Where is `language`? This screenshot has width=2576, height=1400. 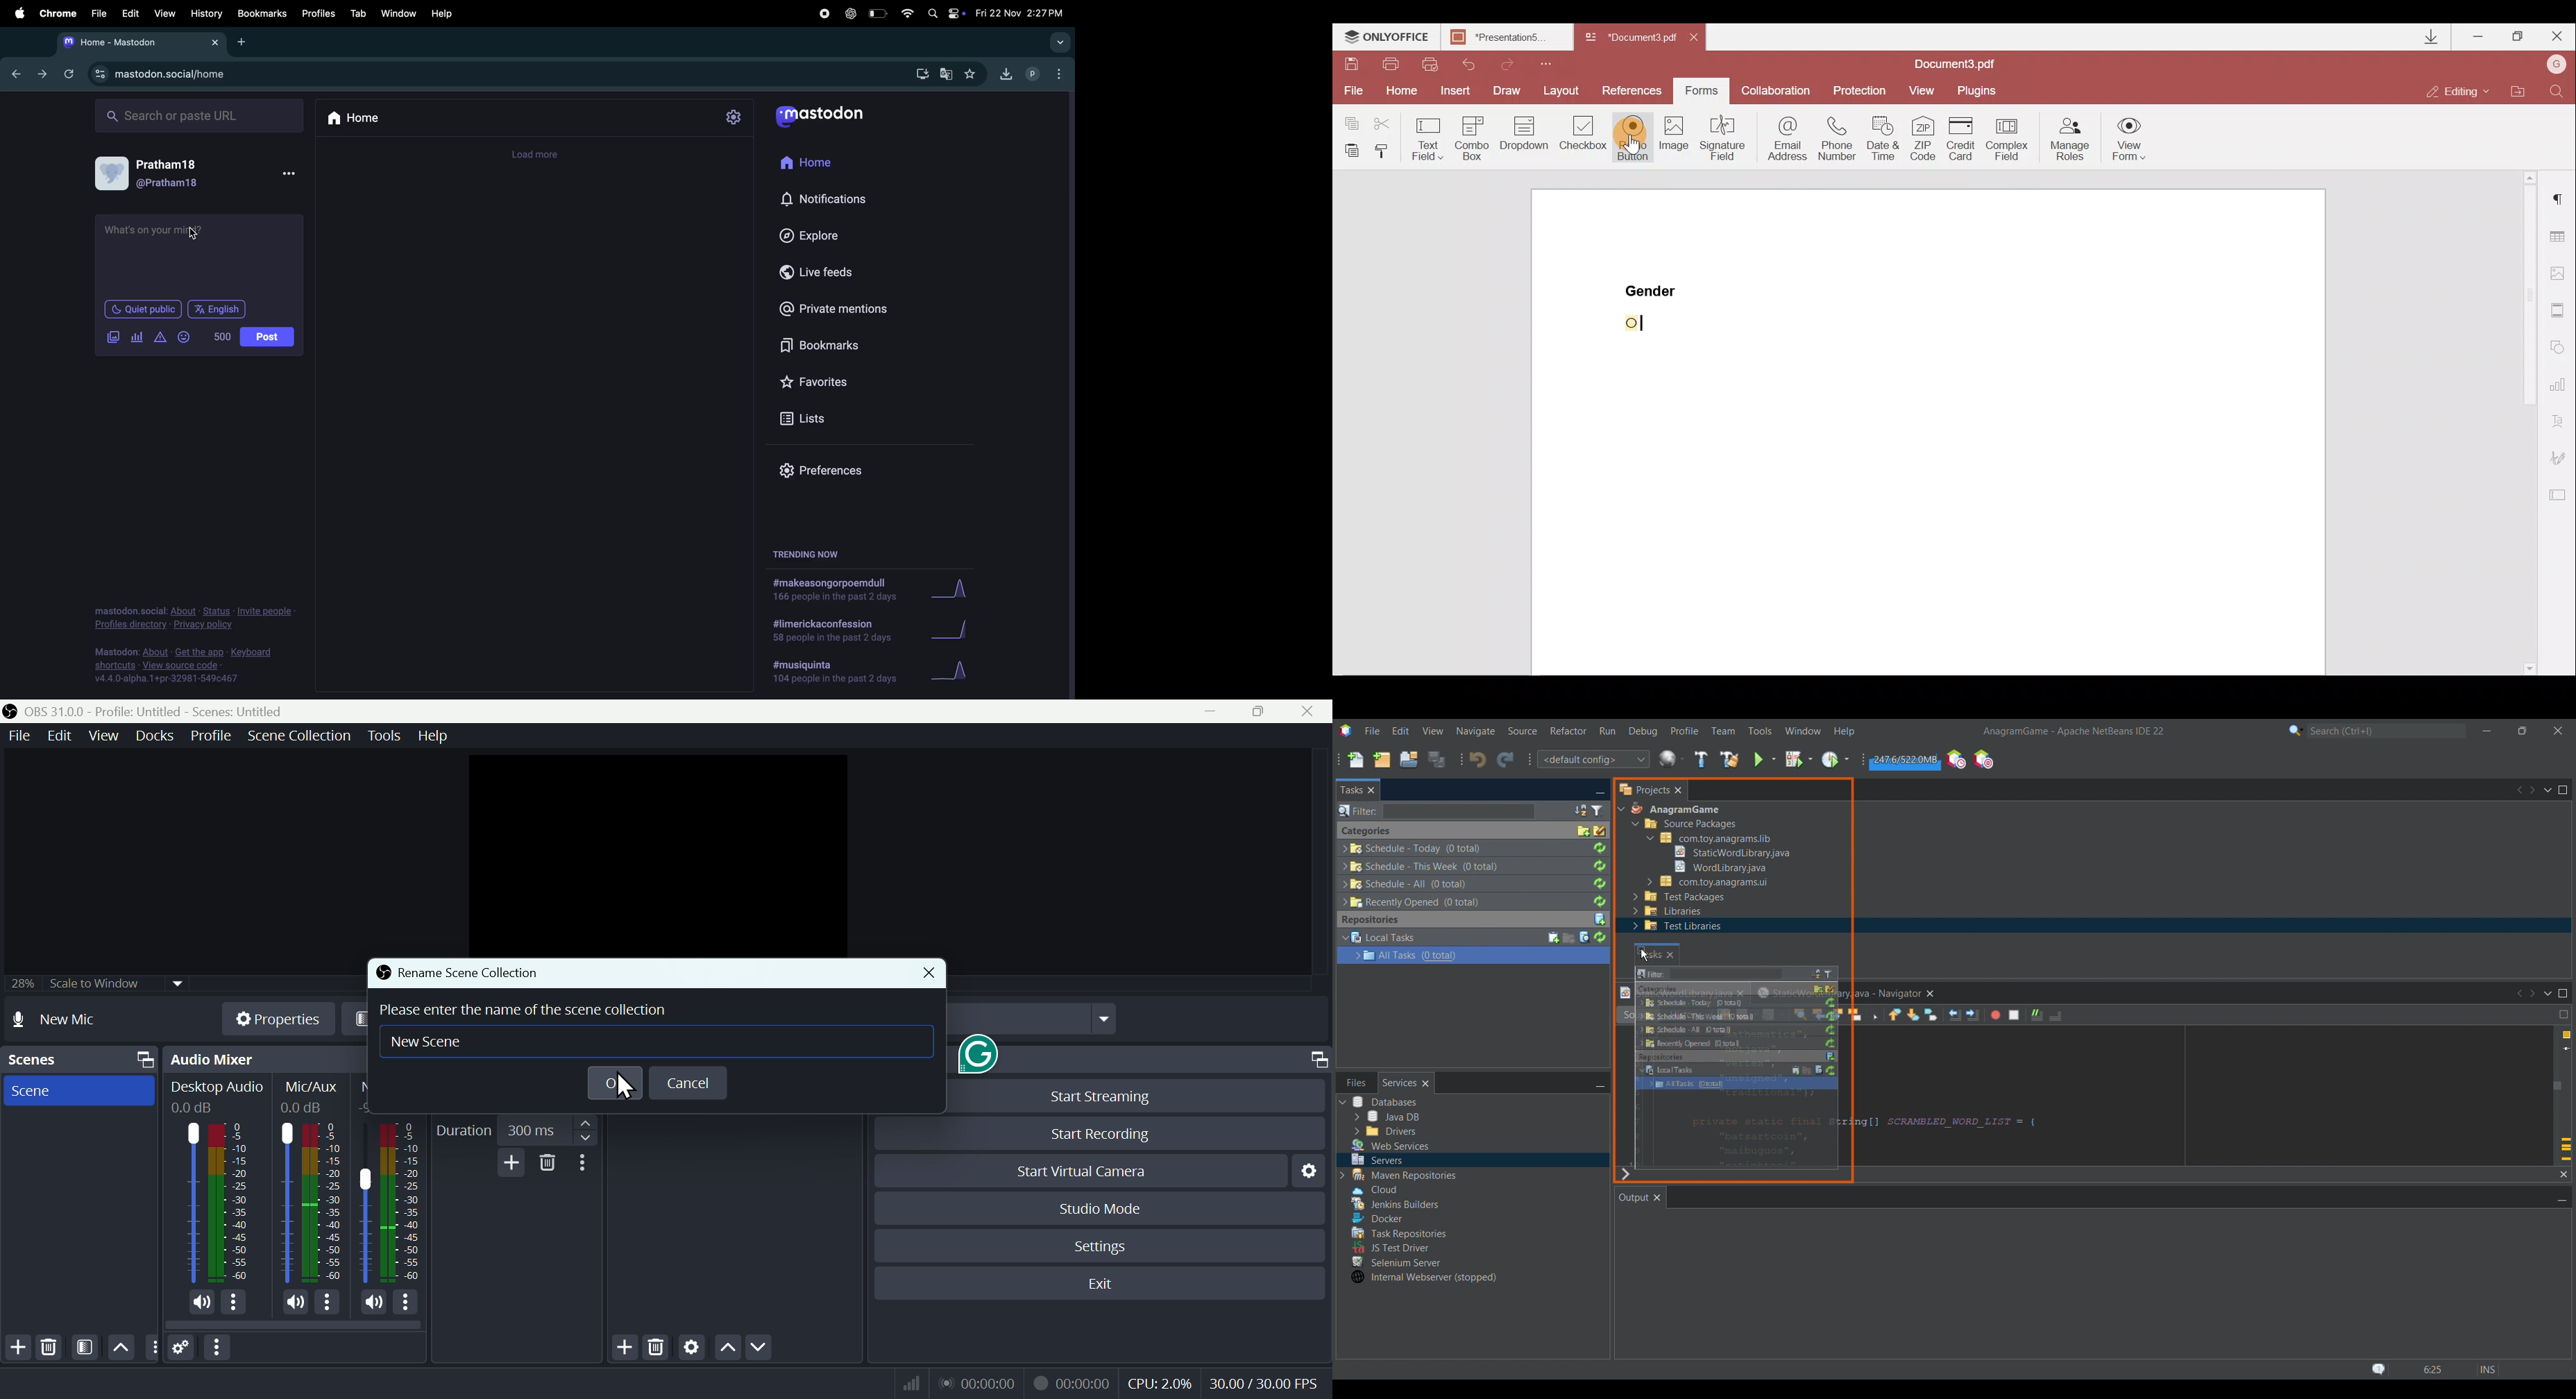 language is located at coordinates (218, 310).